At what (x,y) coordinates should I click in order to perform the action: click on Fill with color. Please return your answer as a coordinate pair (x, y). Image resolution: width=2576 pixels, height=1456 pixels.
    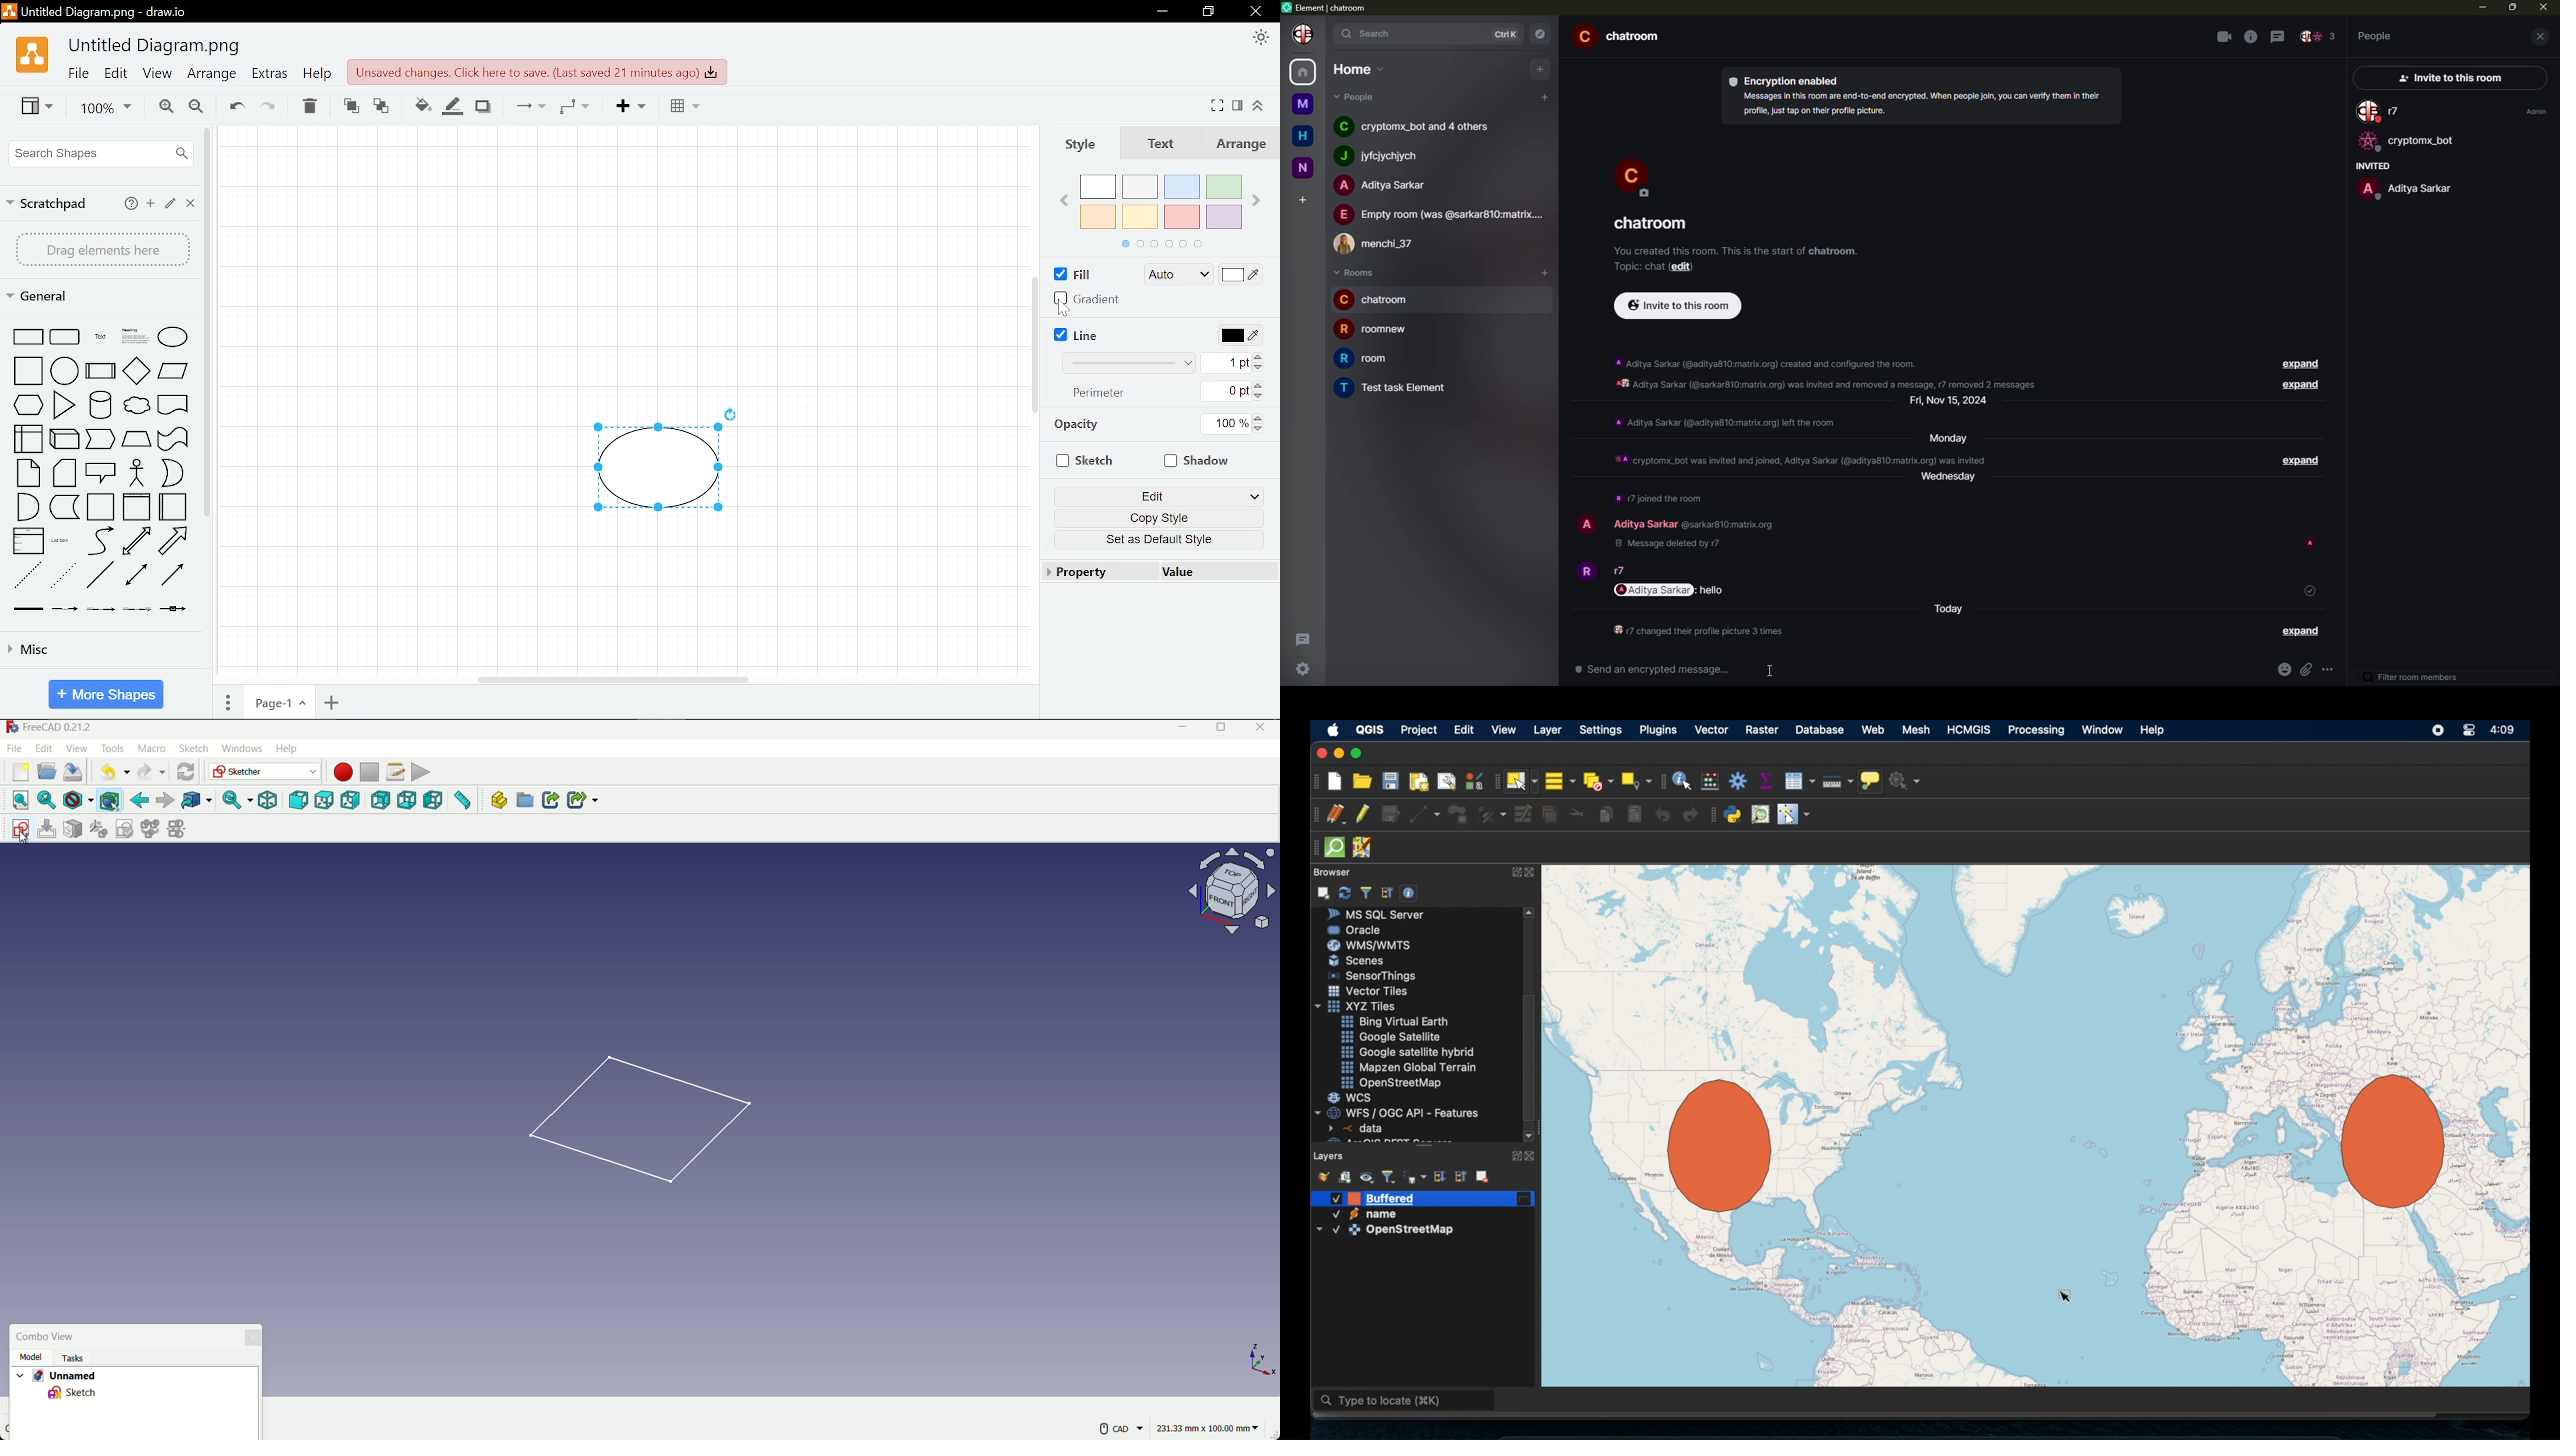
    Looking at the image, I should click on (1244, 276).